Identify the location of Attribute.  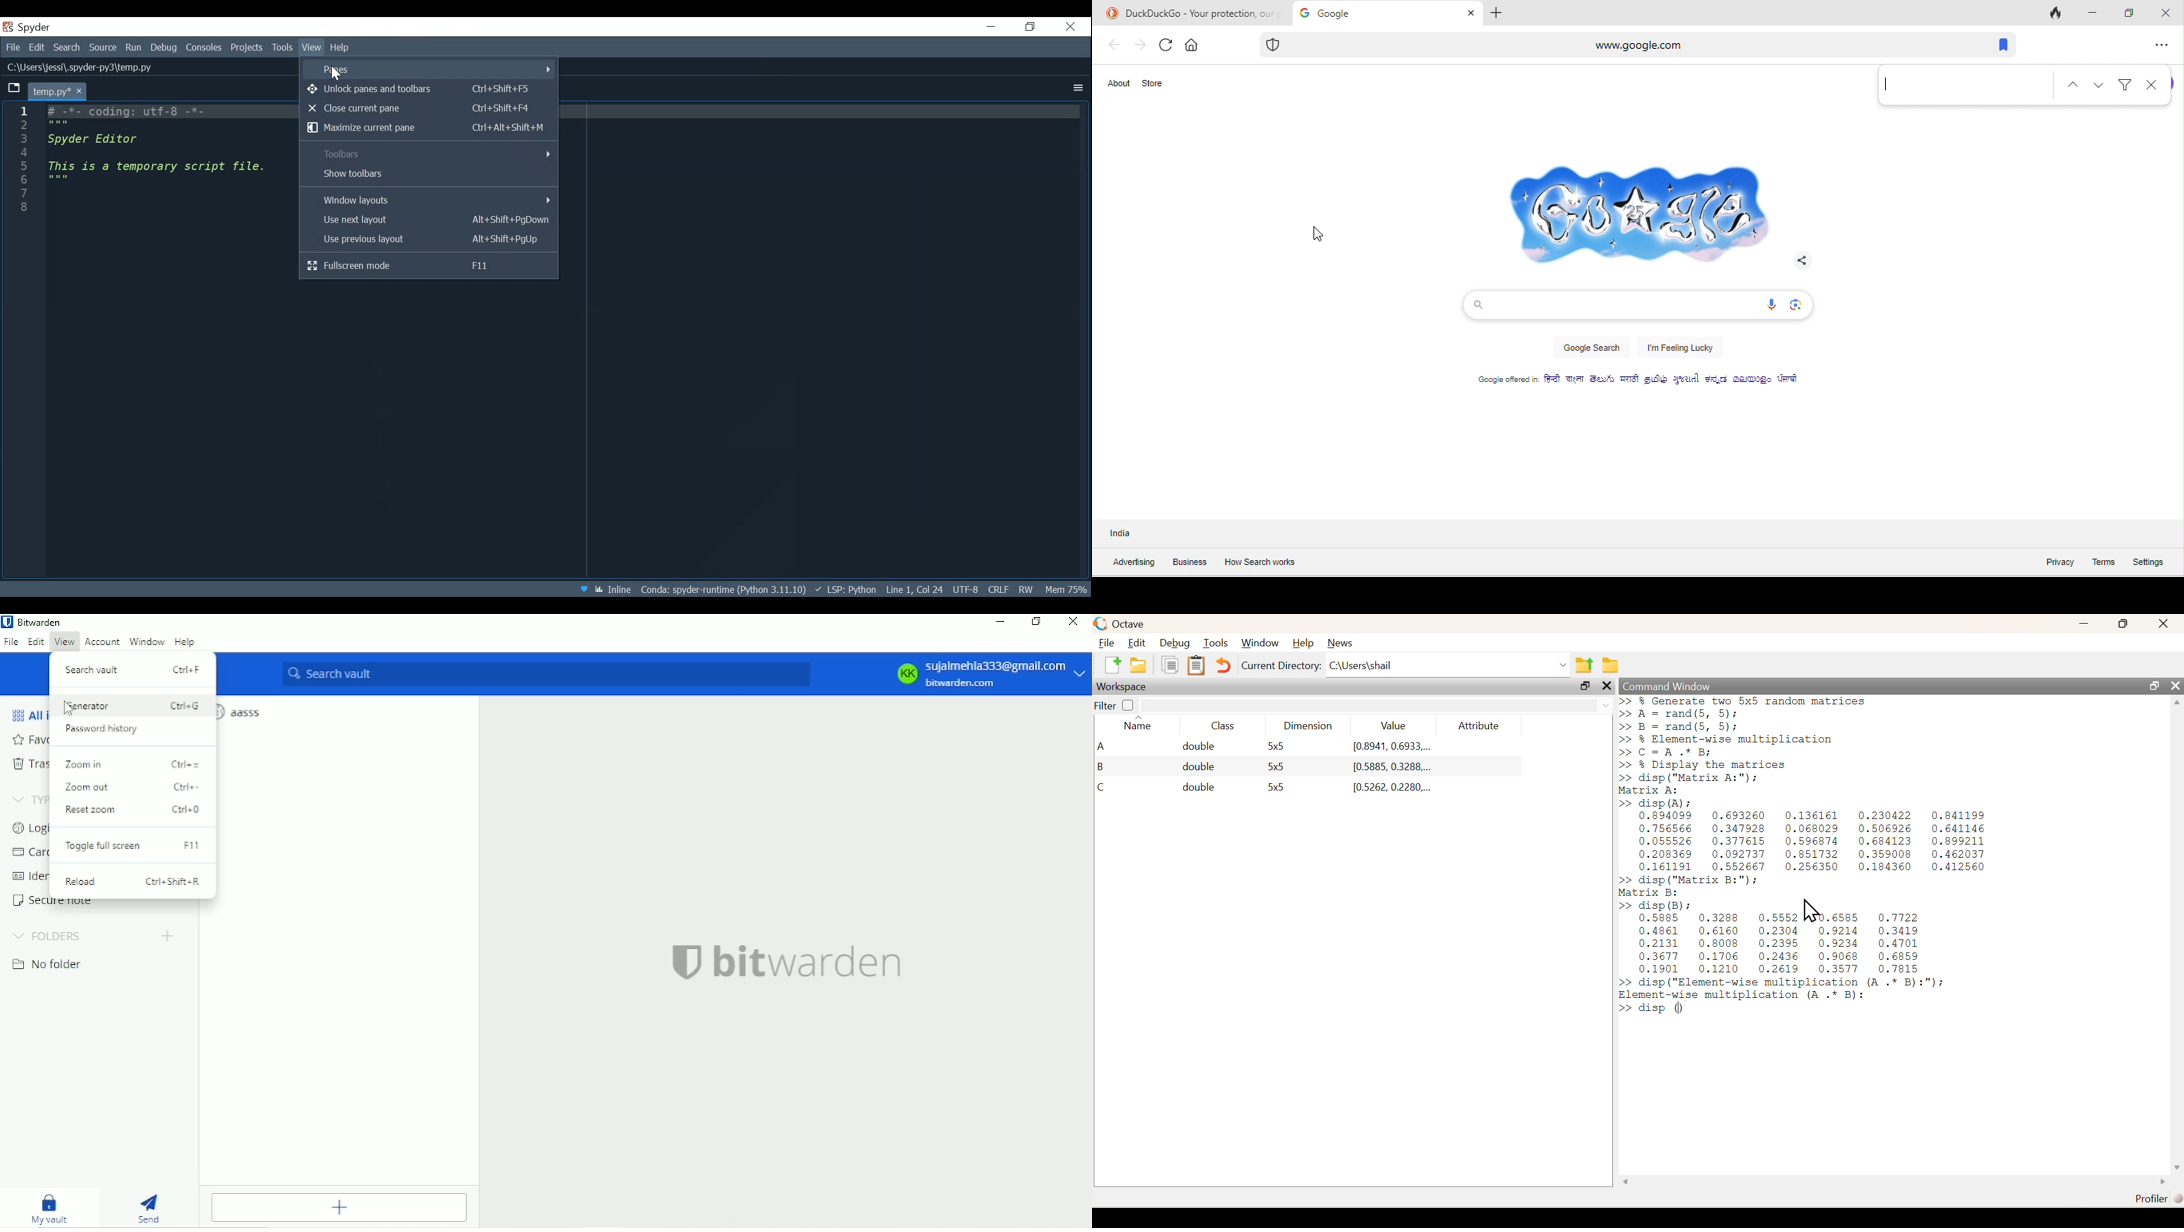
(1478, 723).